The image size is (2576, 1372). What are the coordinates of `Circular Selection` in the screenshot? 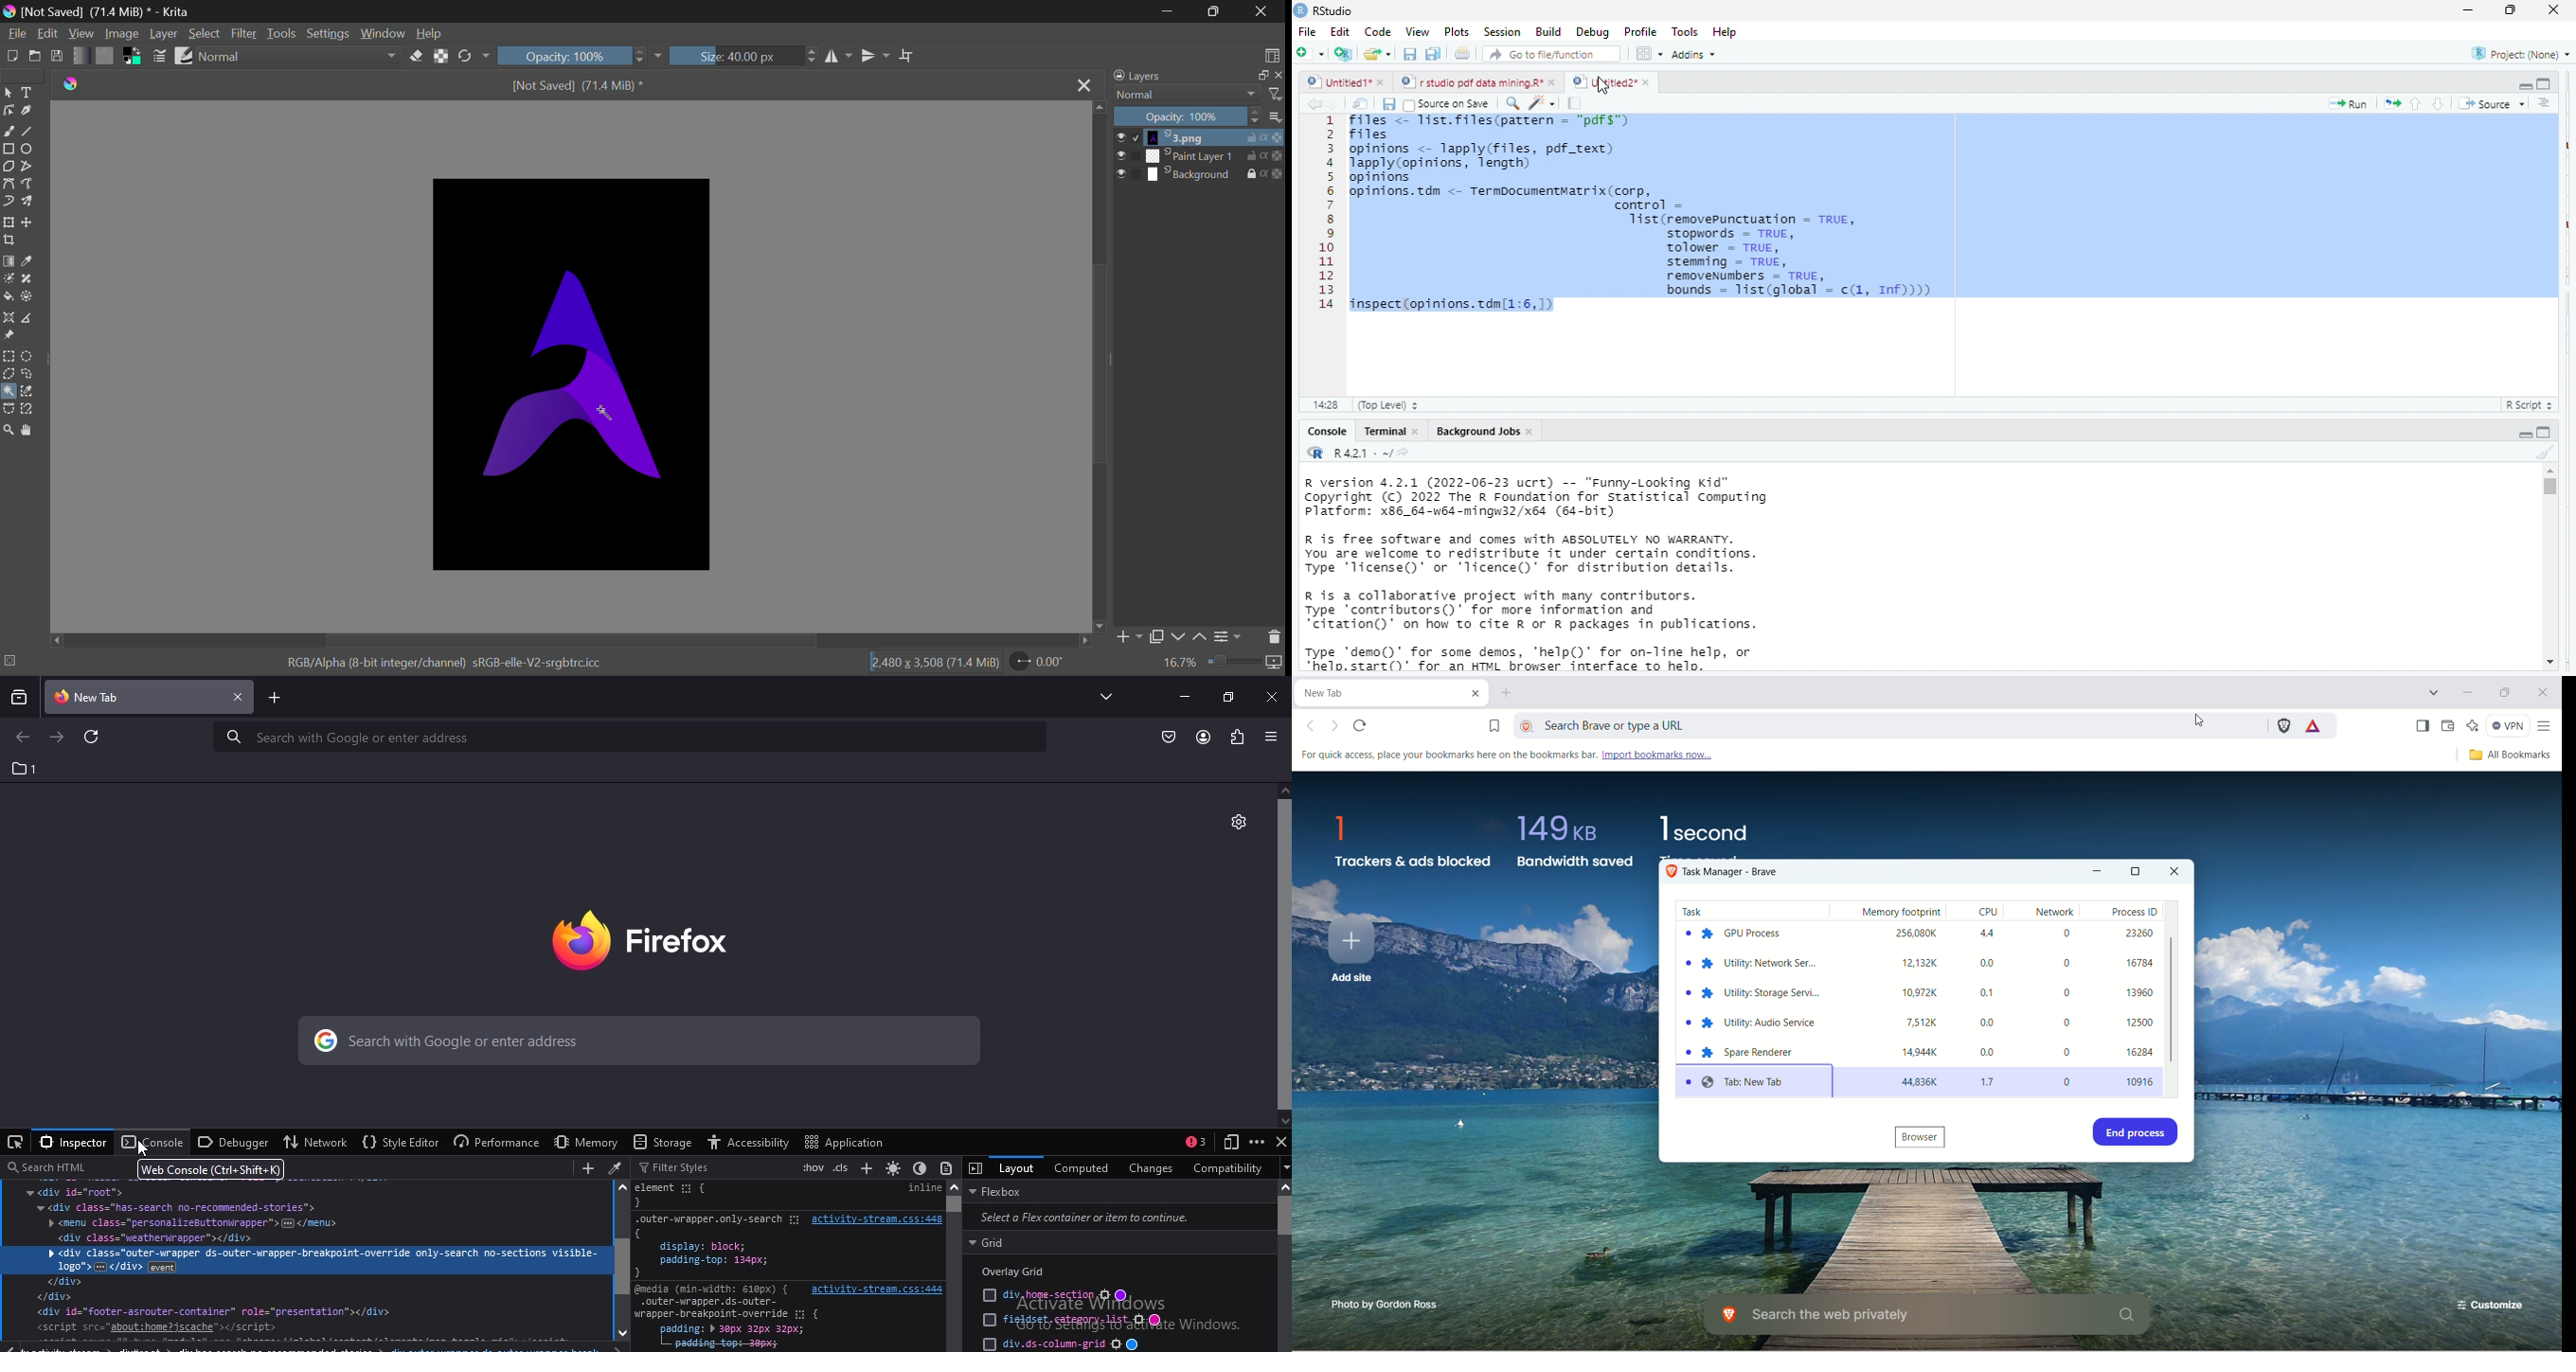 It's located at (28, 357).